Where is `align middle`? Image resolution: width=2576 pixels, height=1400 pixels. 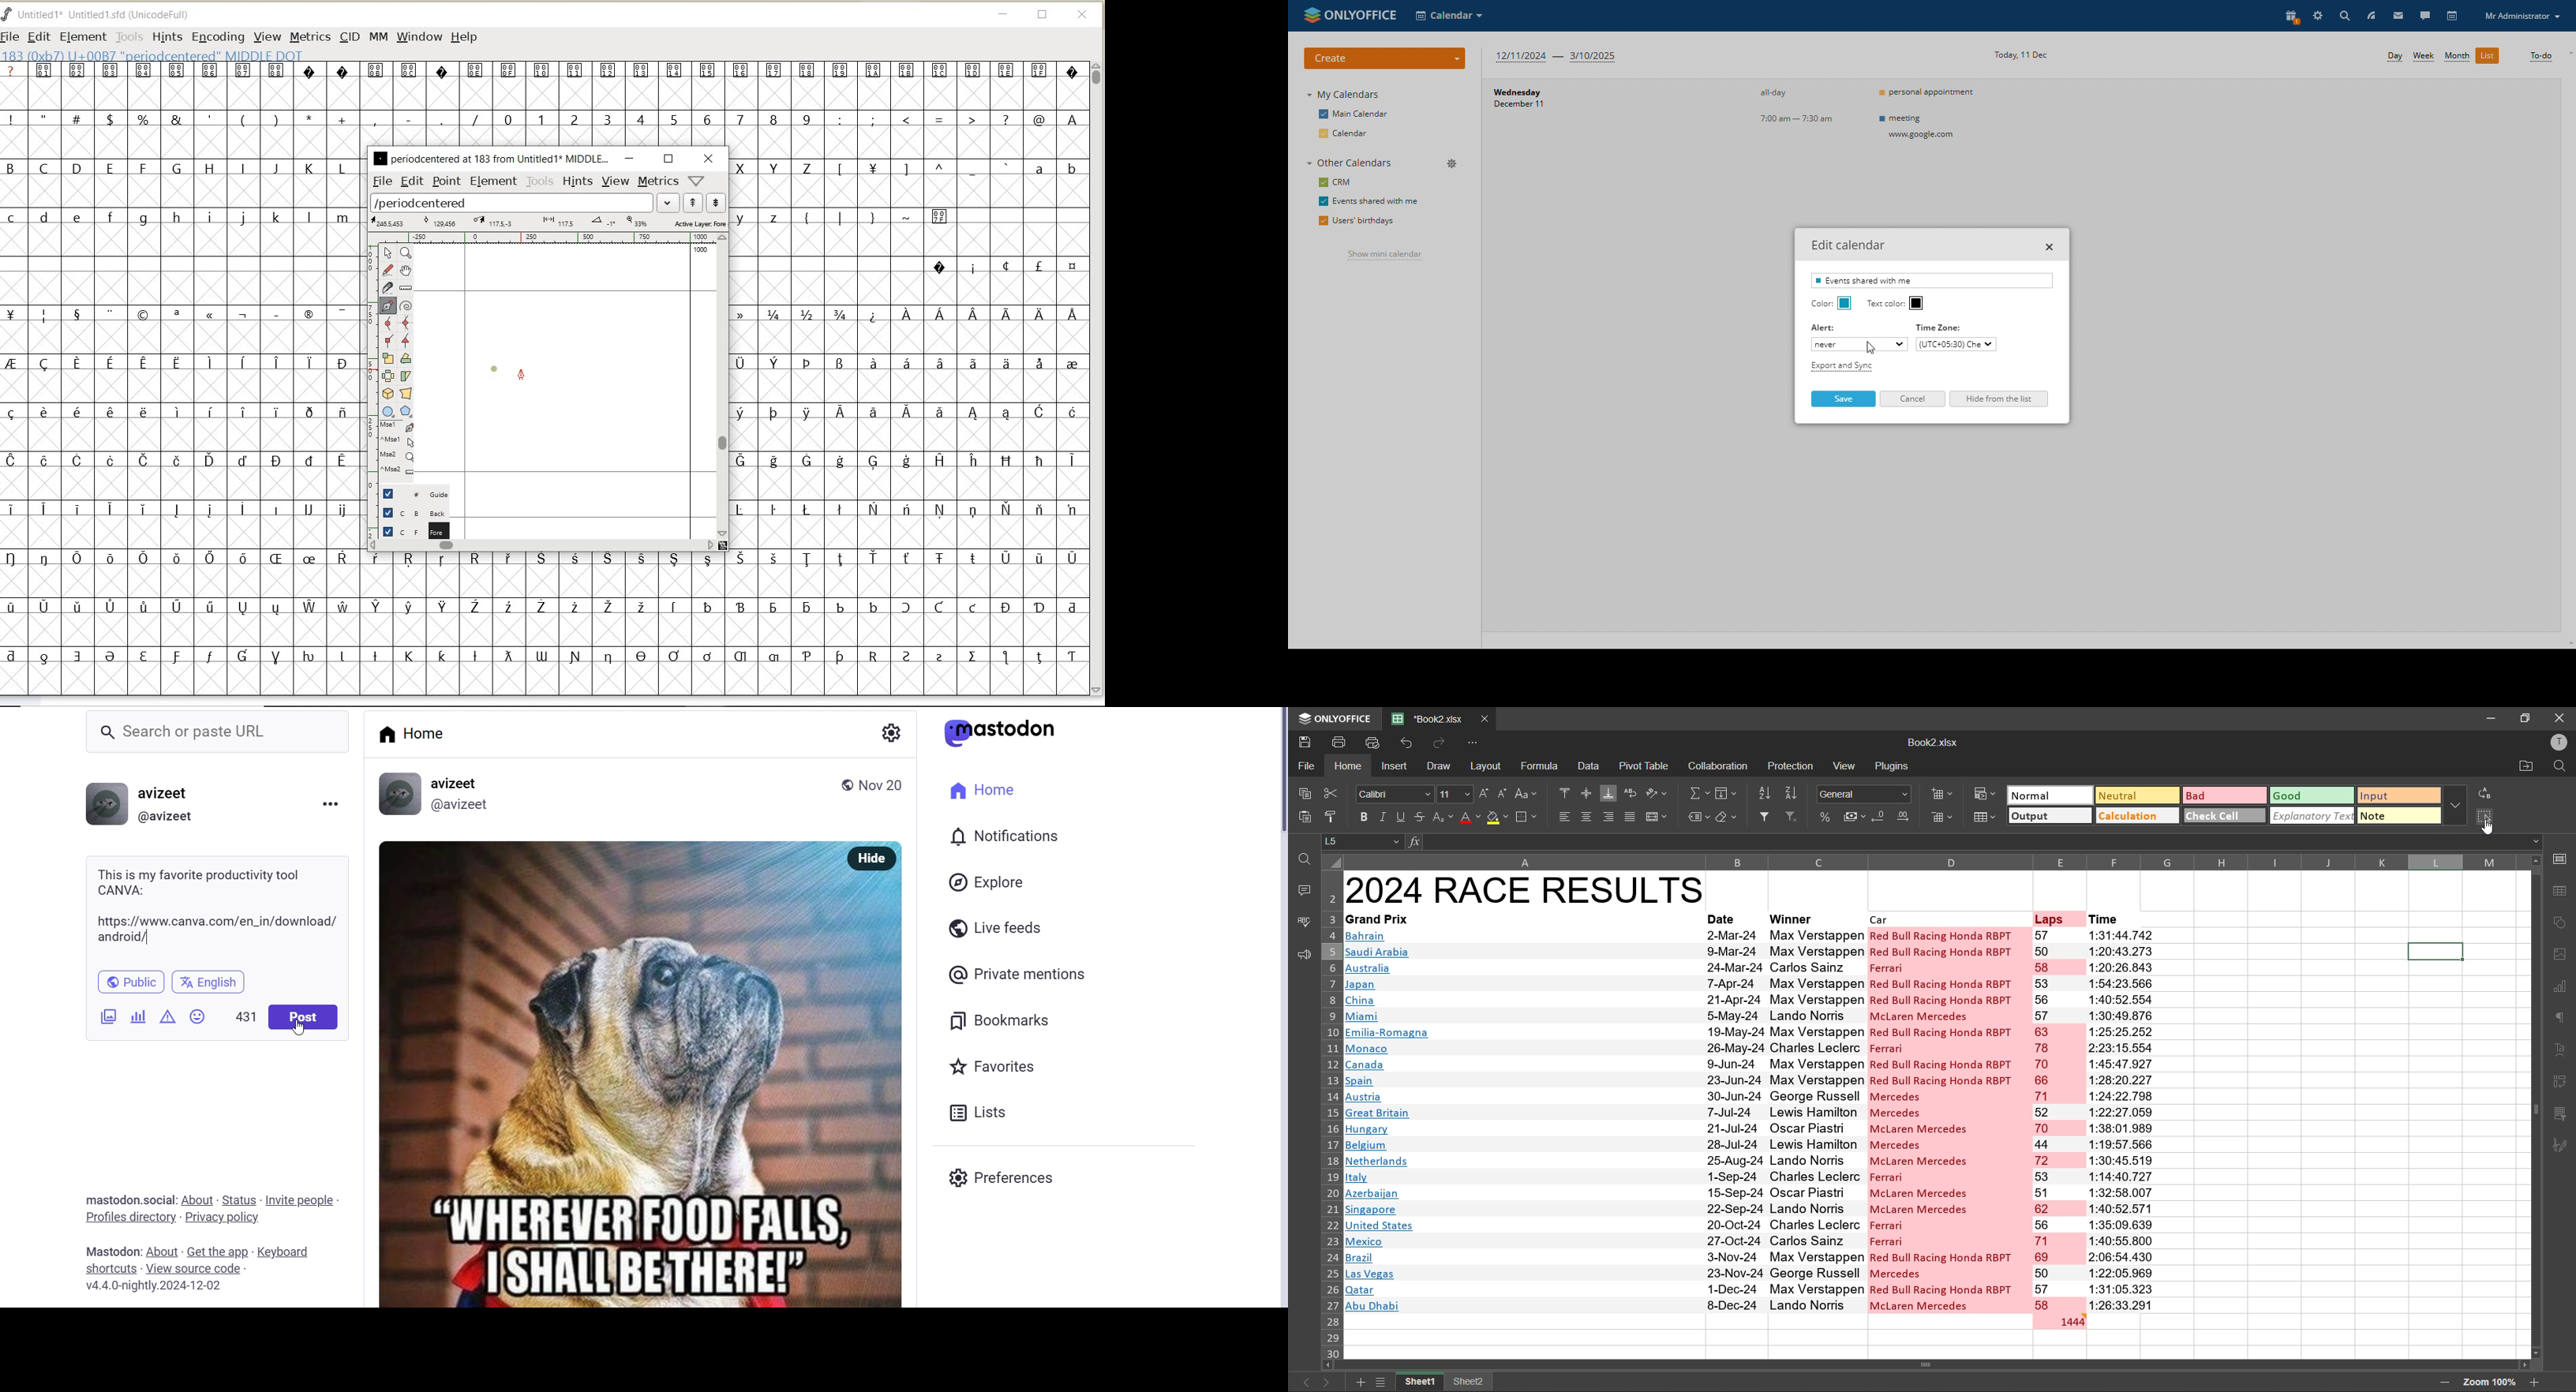 align middle is located at coordinates (1585, 793).